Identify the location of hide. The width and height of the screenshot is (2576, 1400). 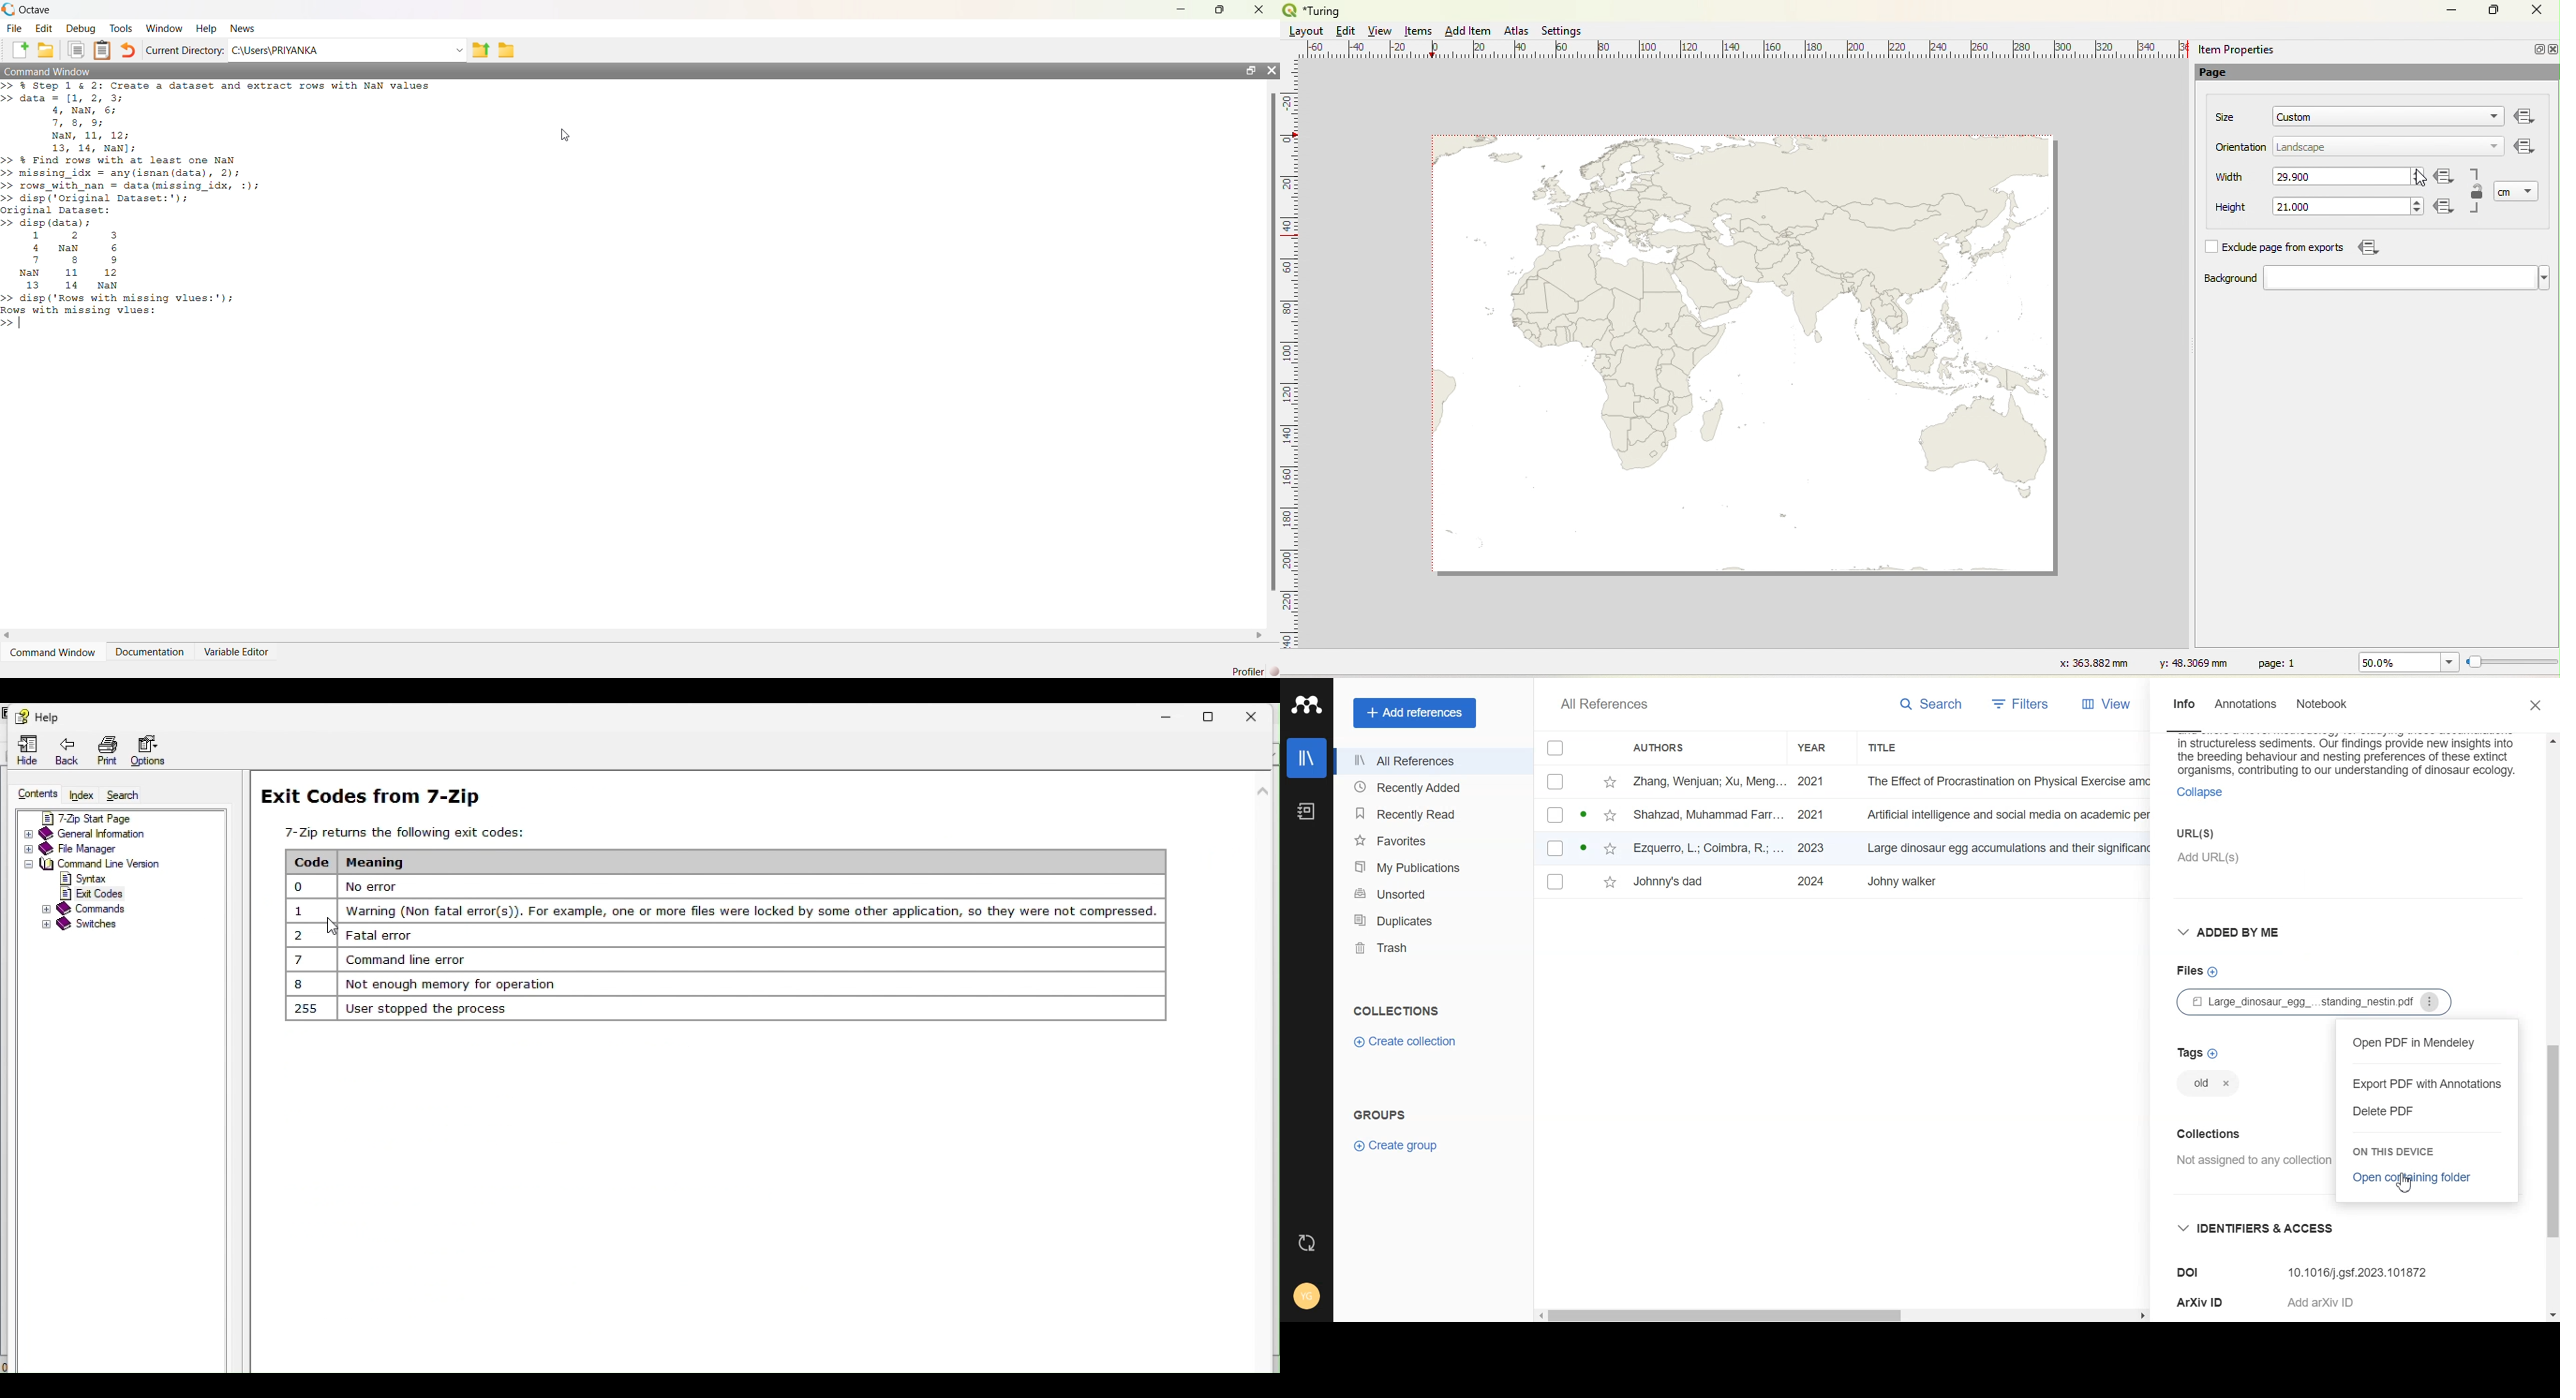
(28, 749).